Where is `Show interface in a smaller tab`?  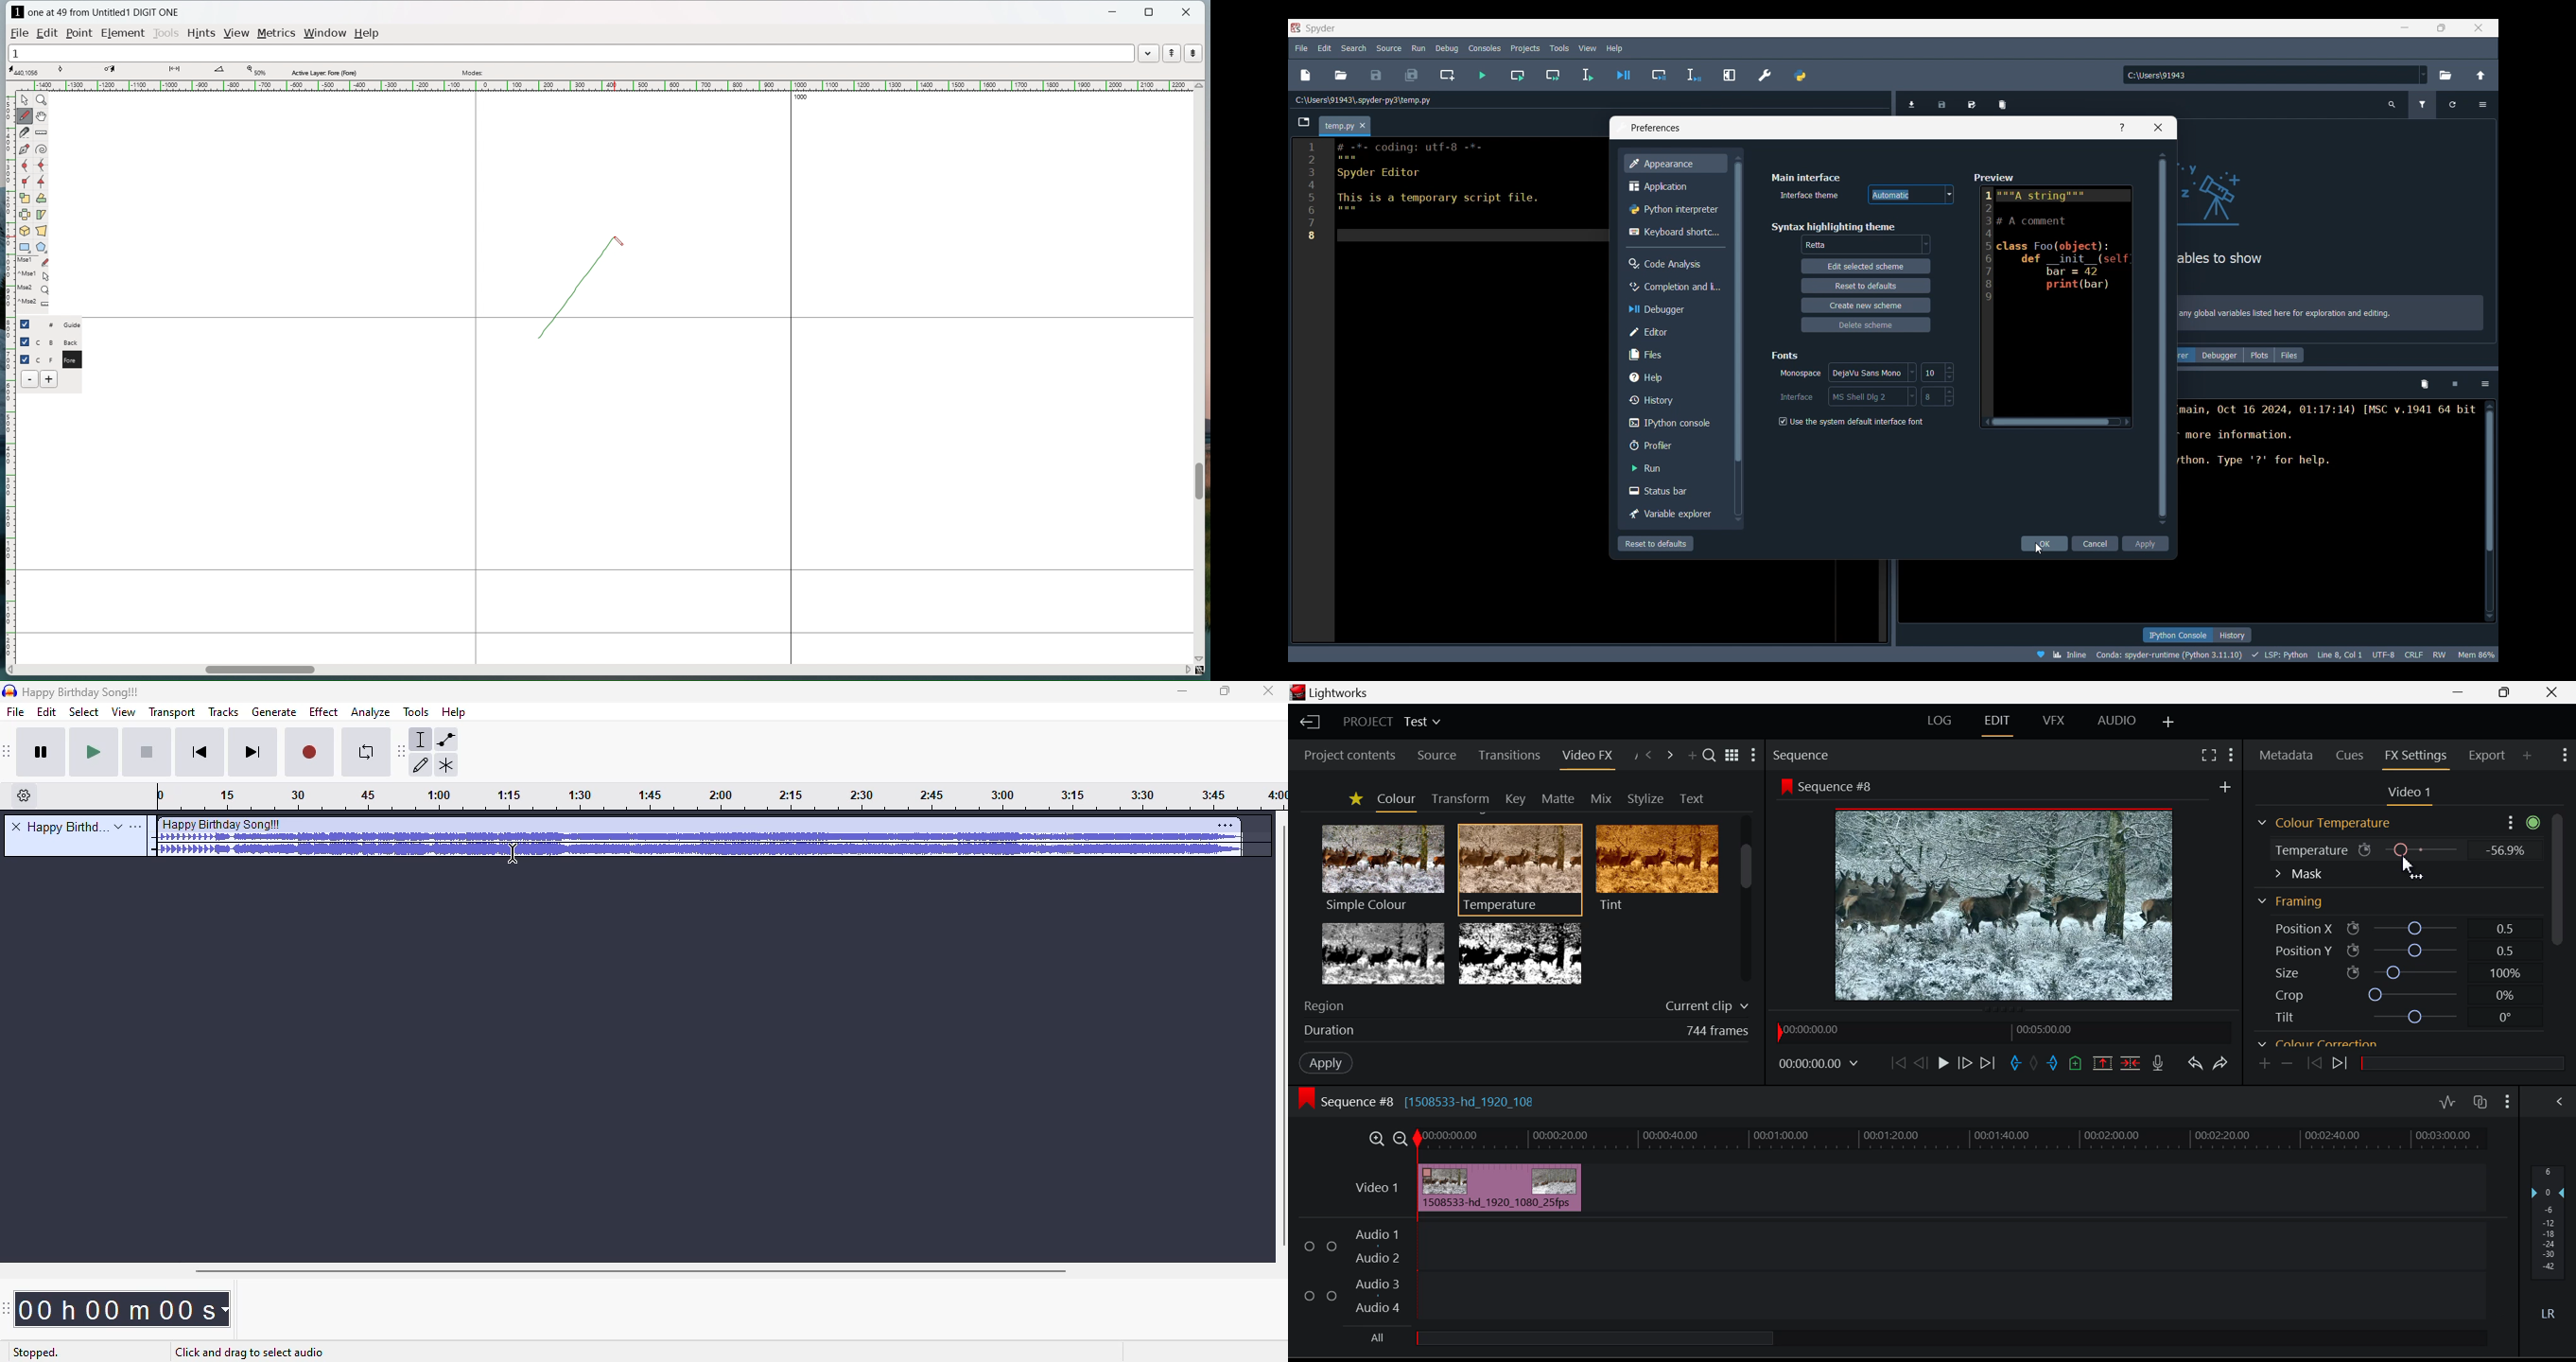
Show interface in a smaller tab is located at coordinates (2441, 28).